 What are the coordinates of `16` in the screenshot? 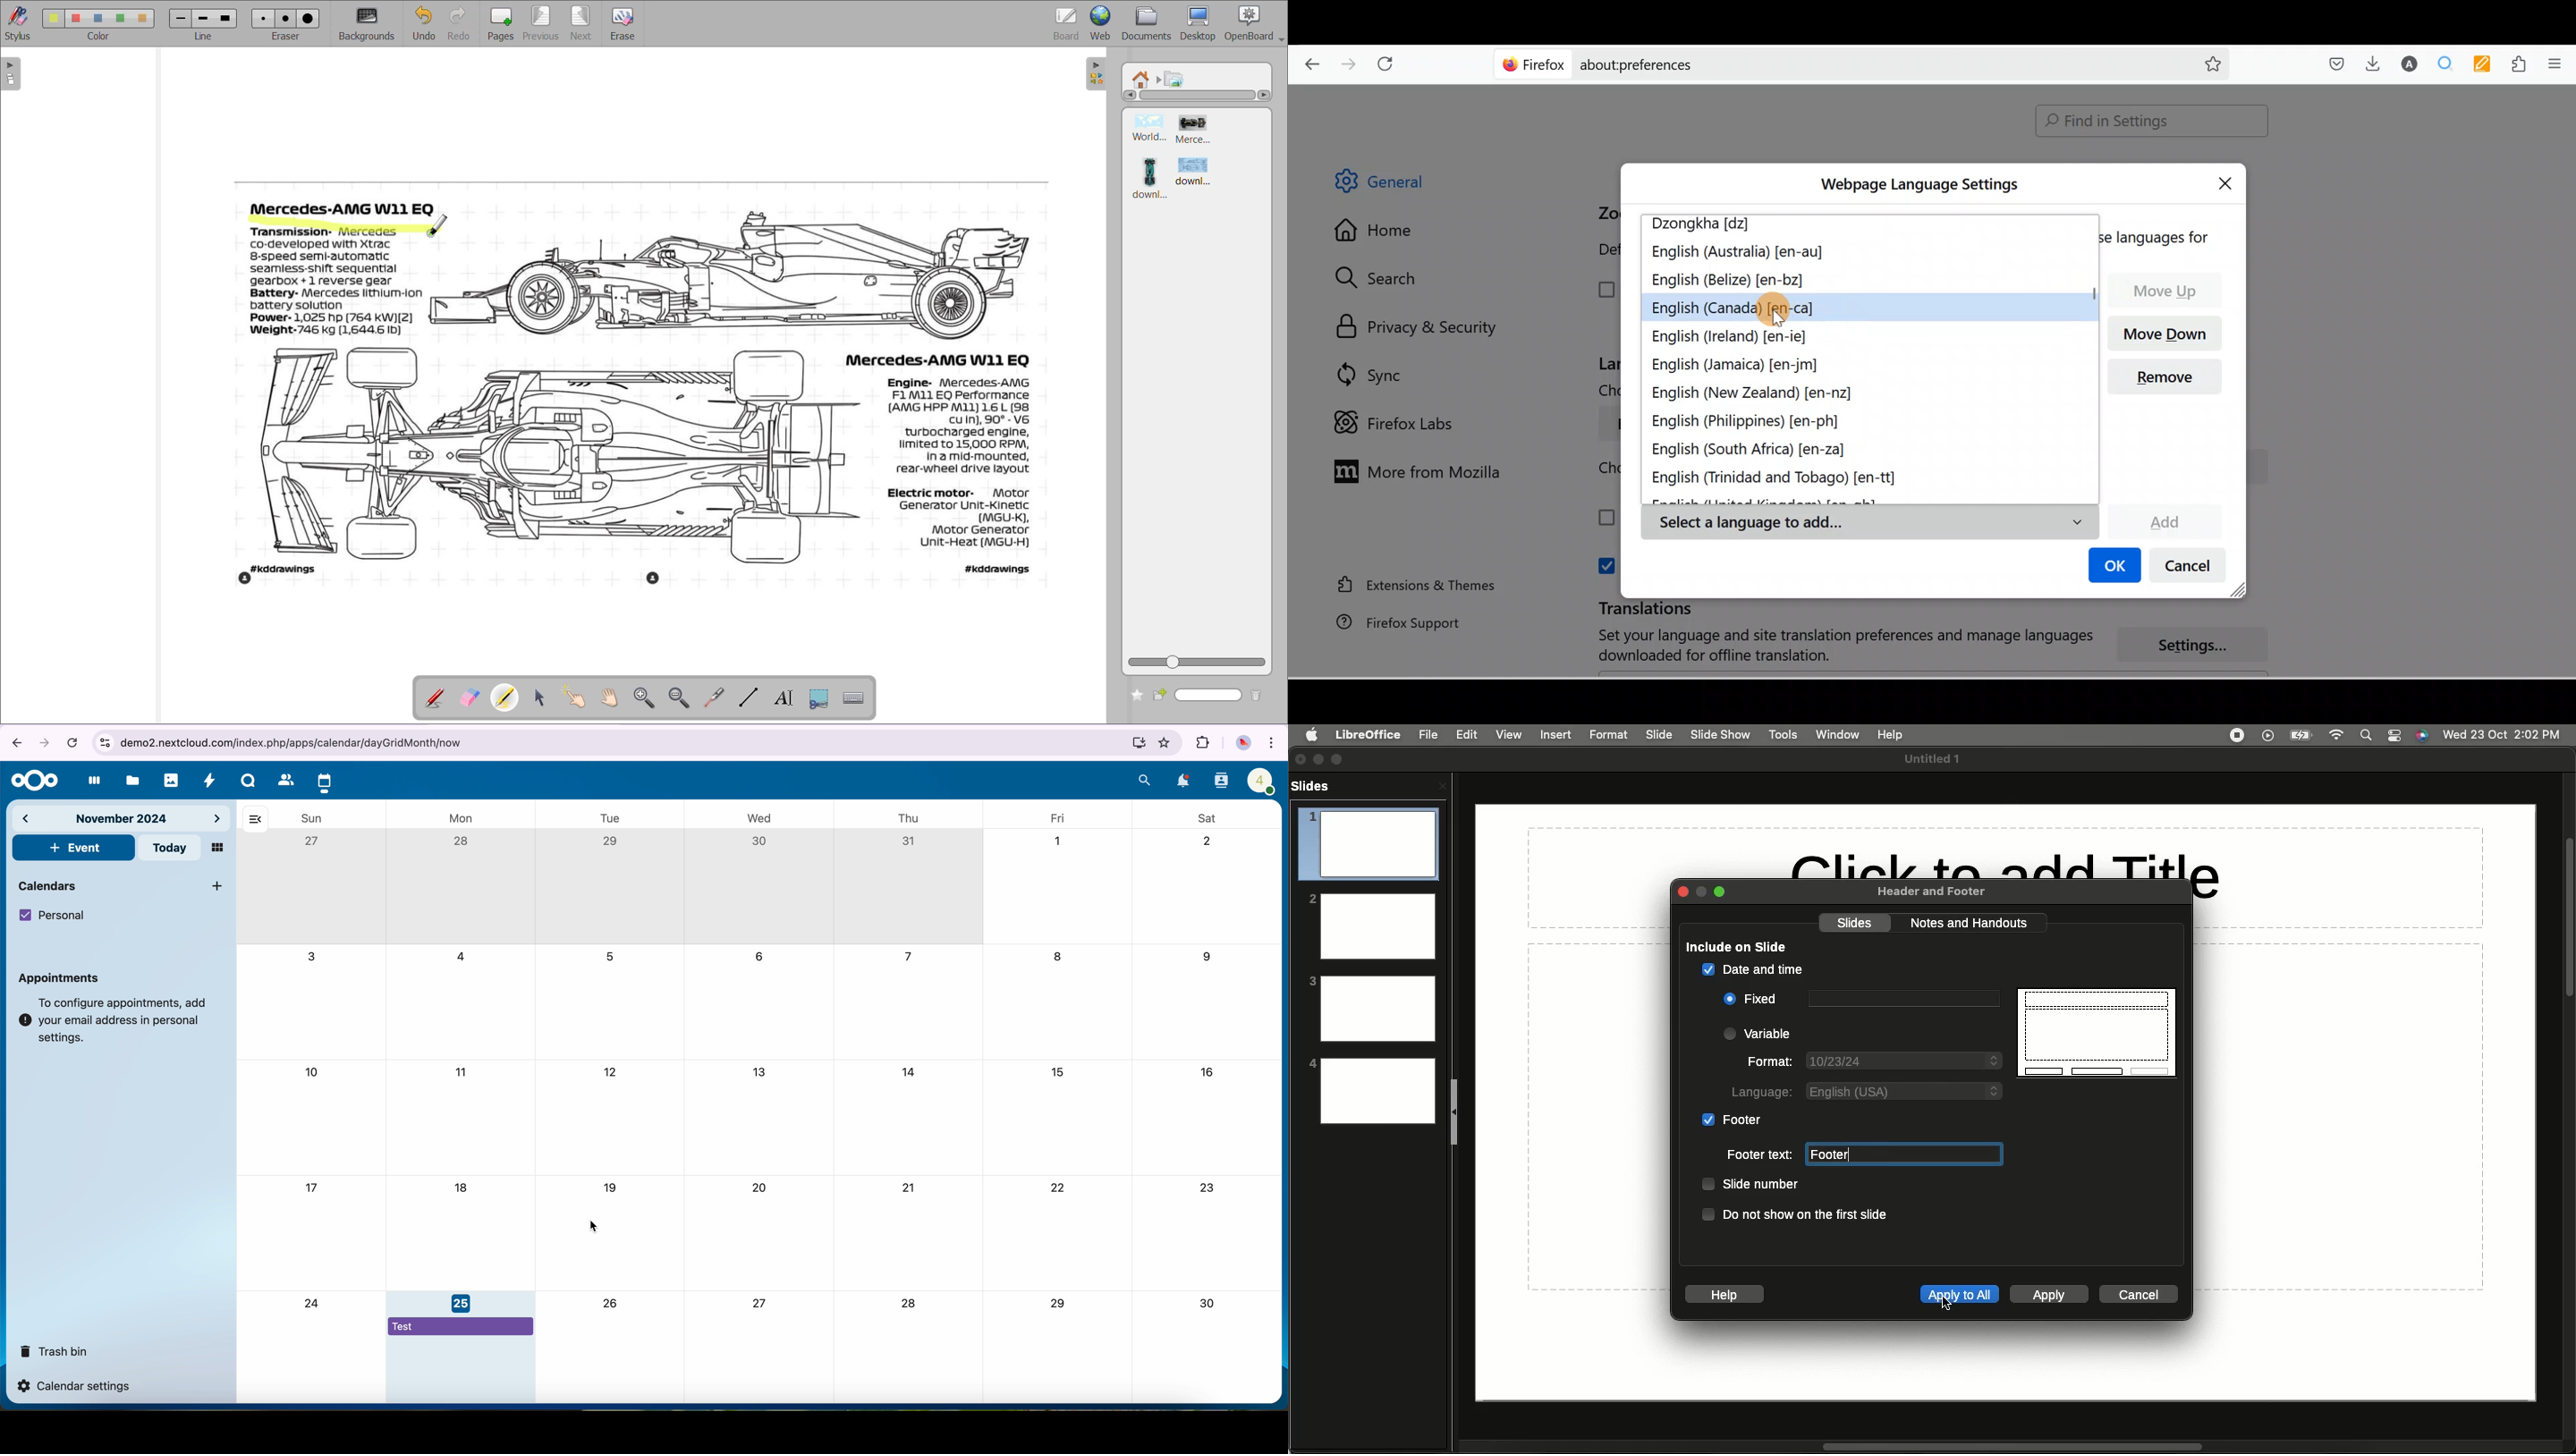 It's located at (1209, 1073).